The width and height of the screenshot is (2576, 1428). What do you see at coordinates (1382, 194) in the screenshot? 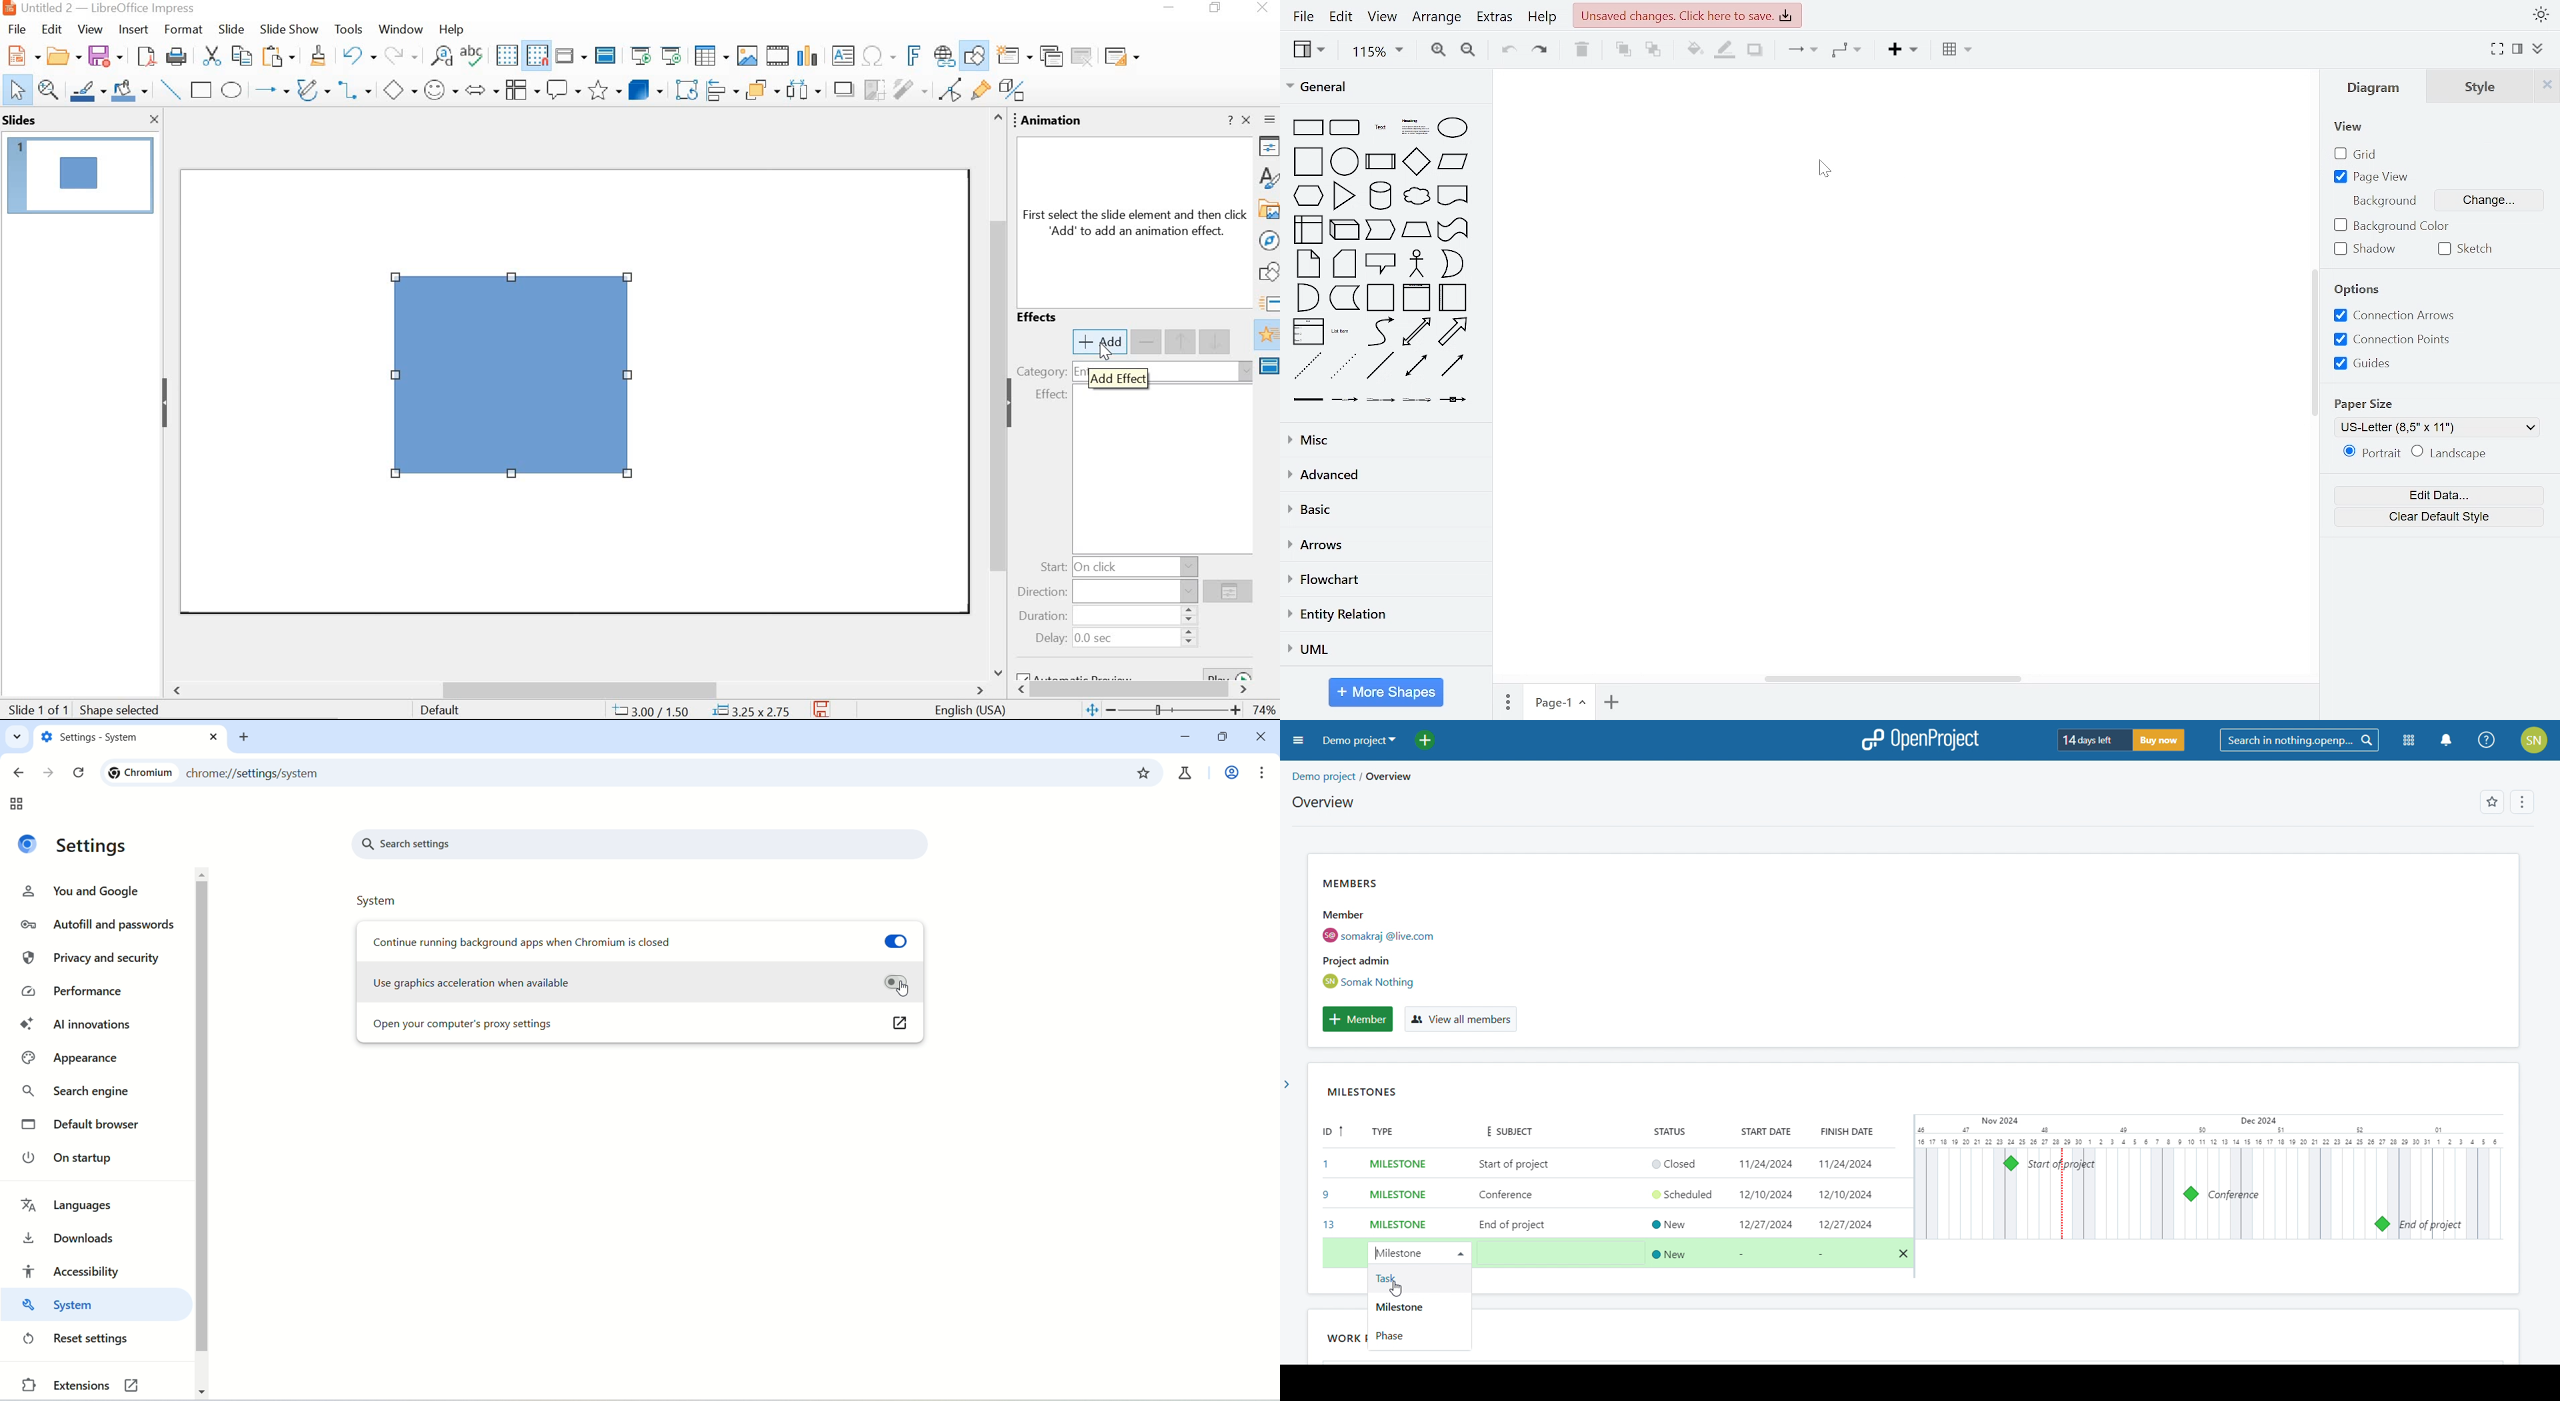
I see `cylinder` at bounding box center [1382, 194].